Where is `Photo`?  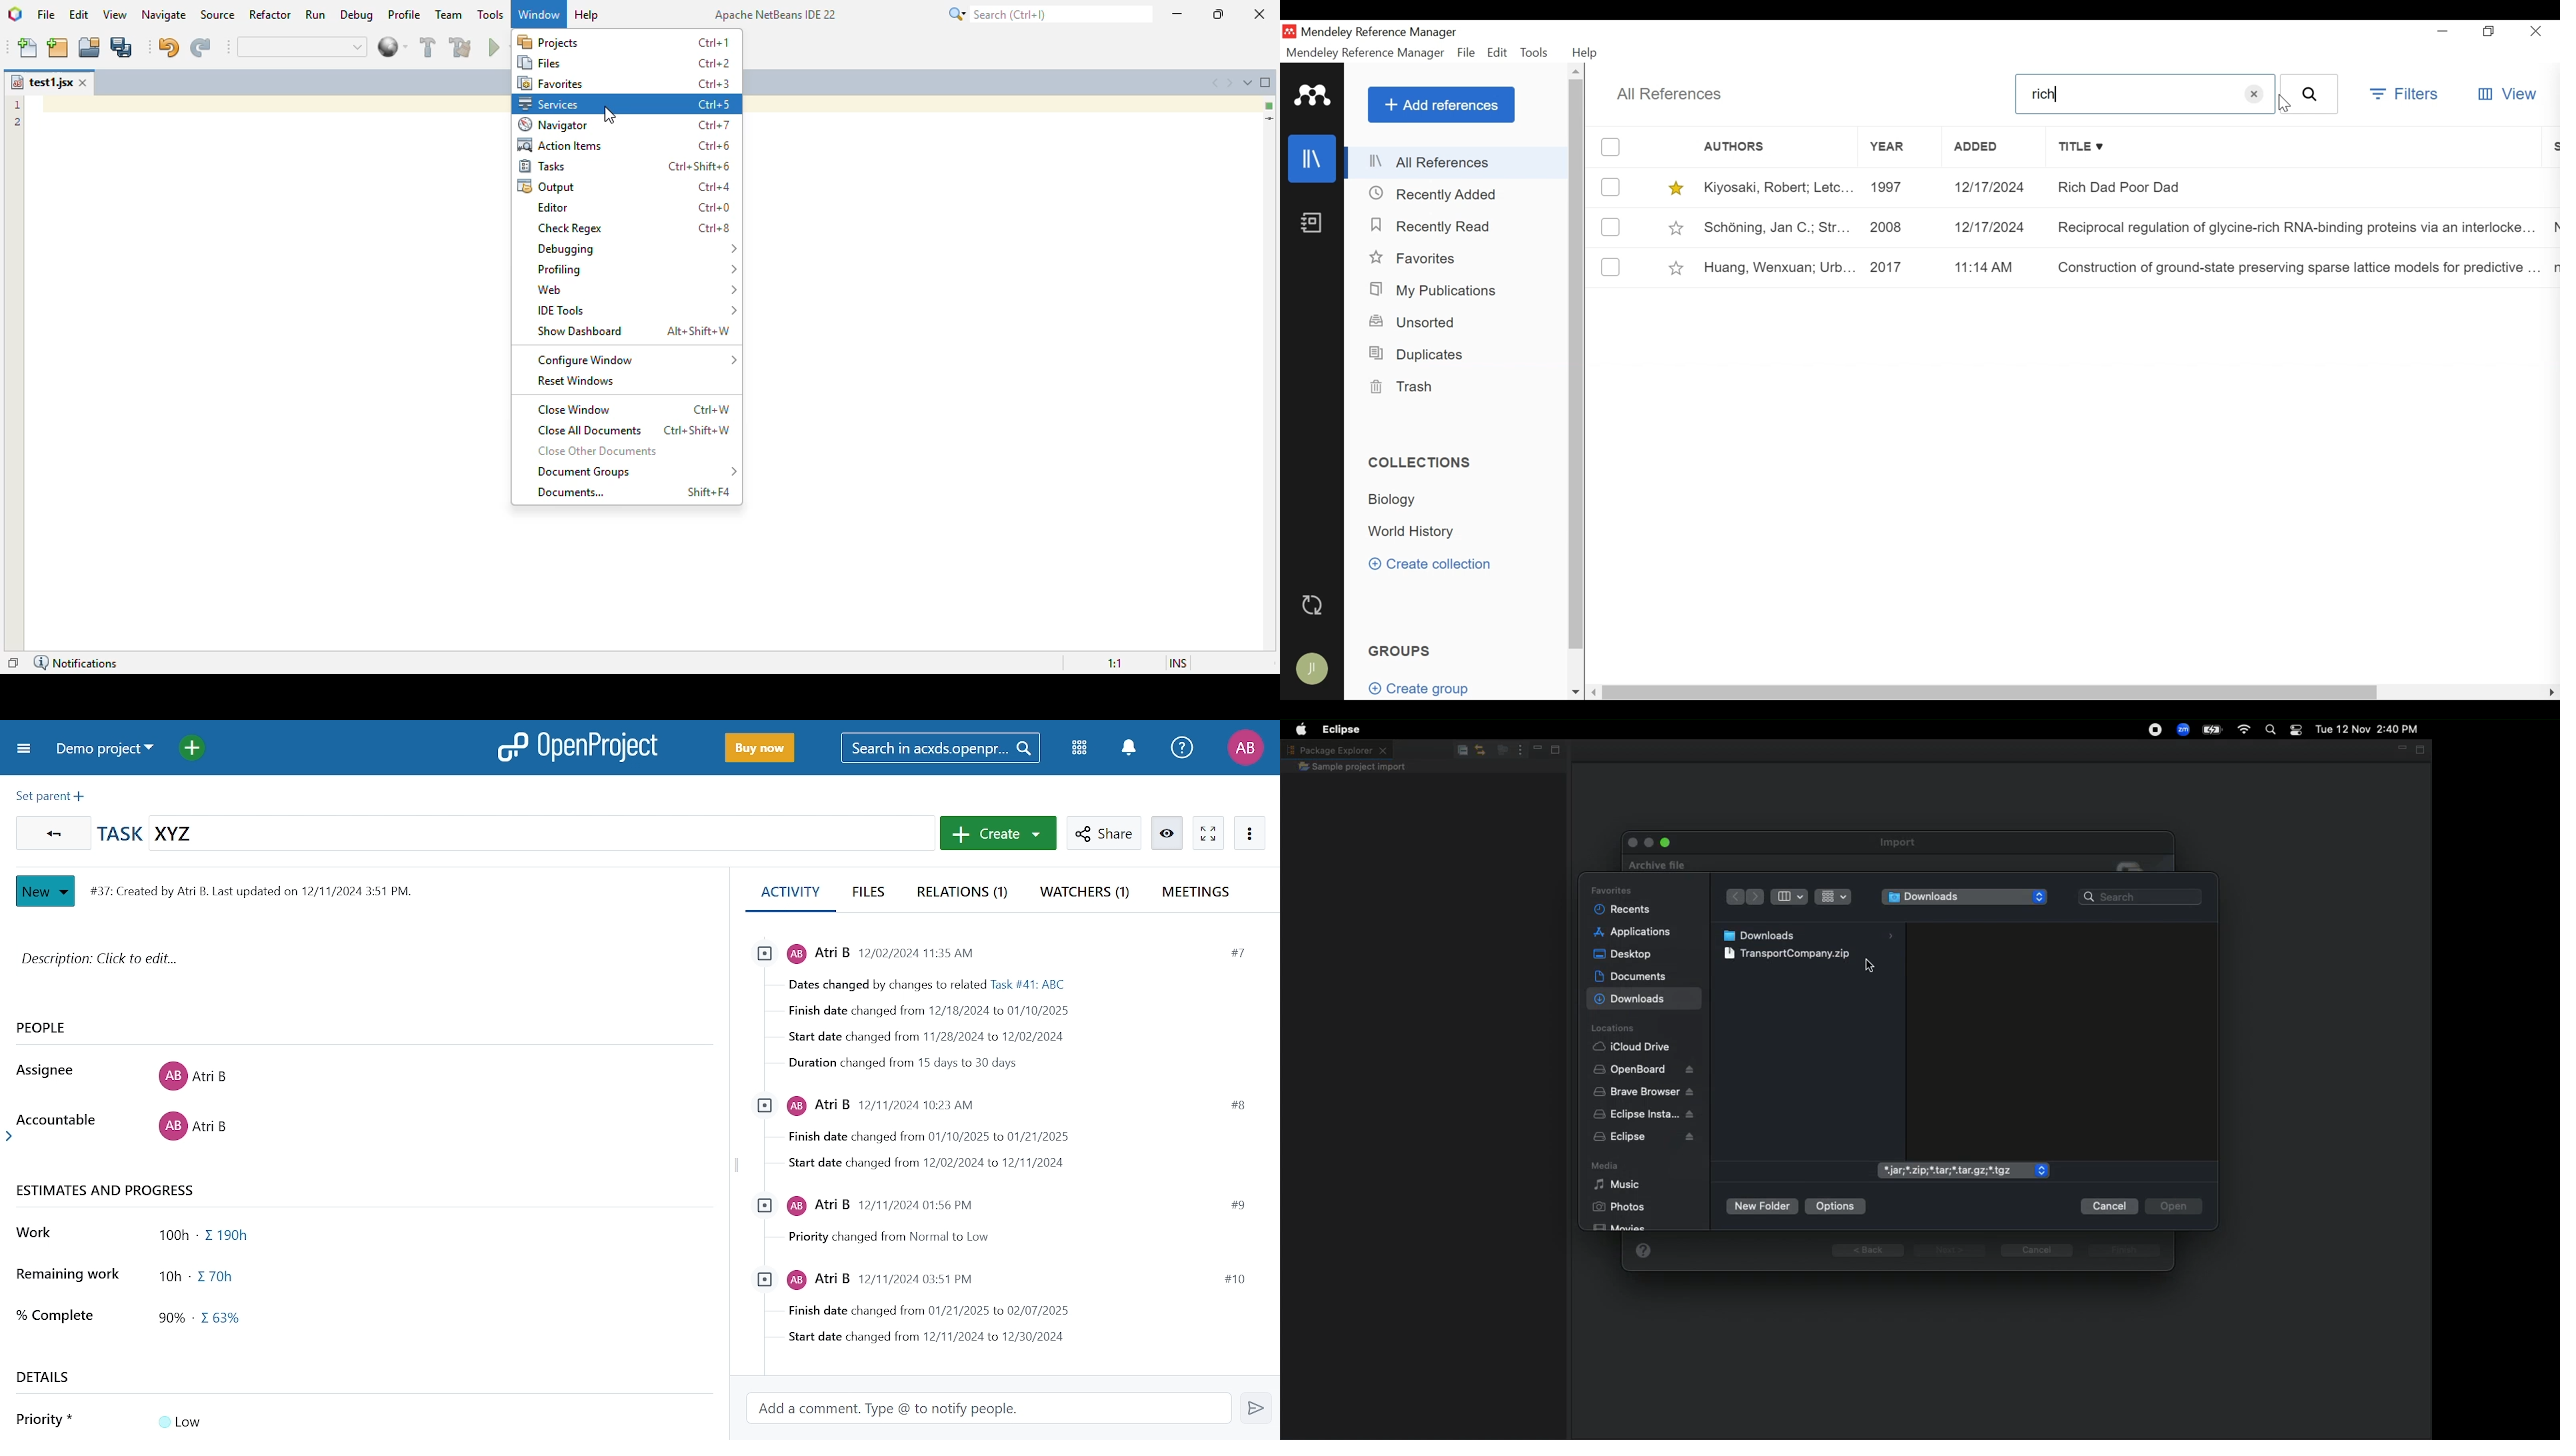 Photo is located at coordinates (1614, 1209).